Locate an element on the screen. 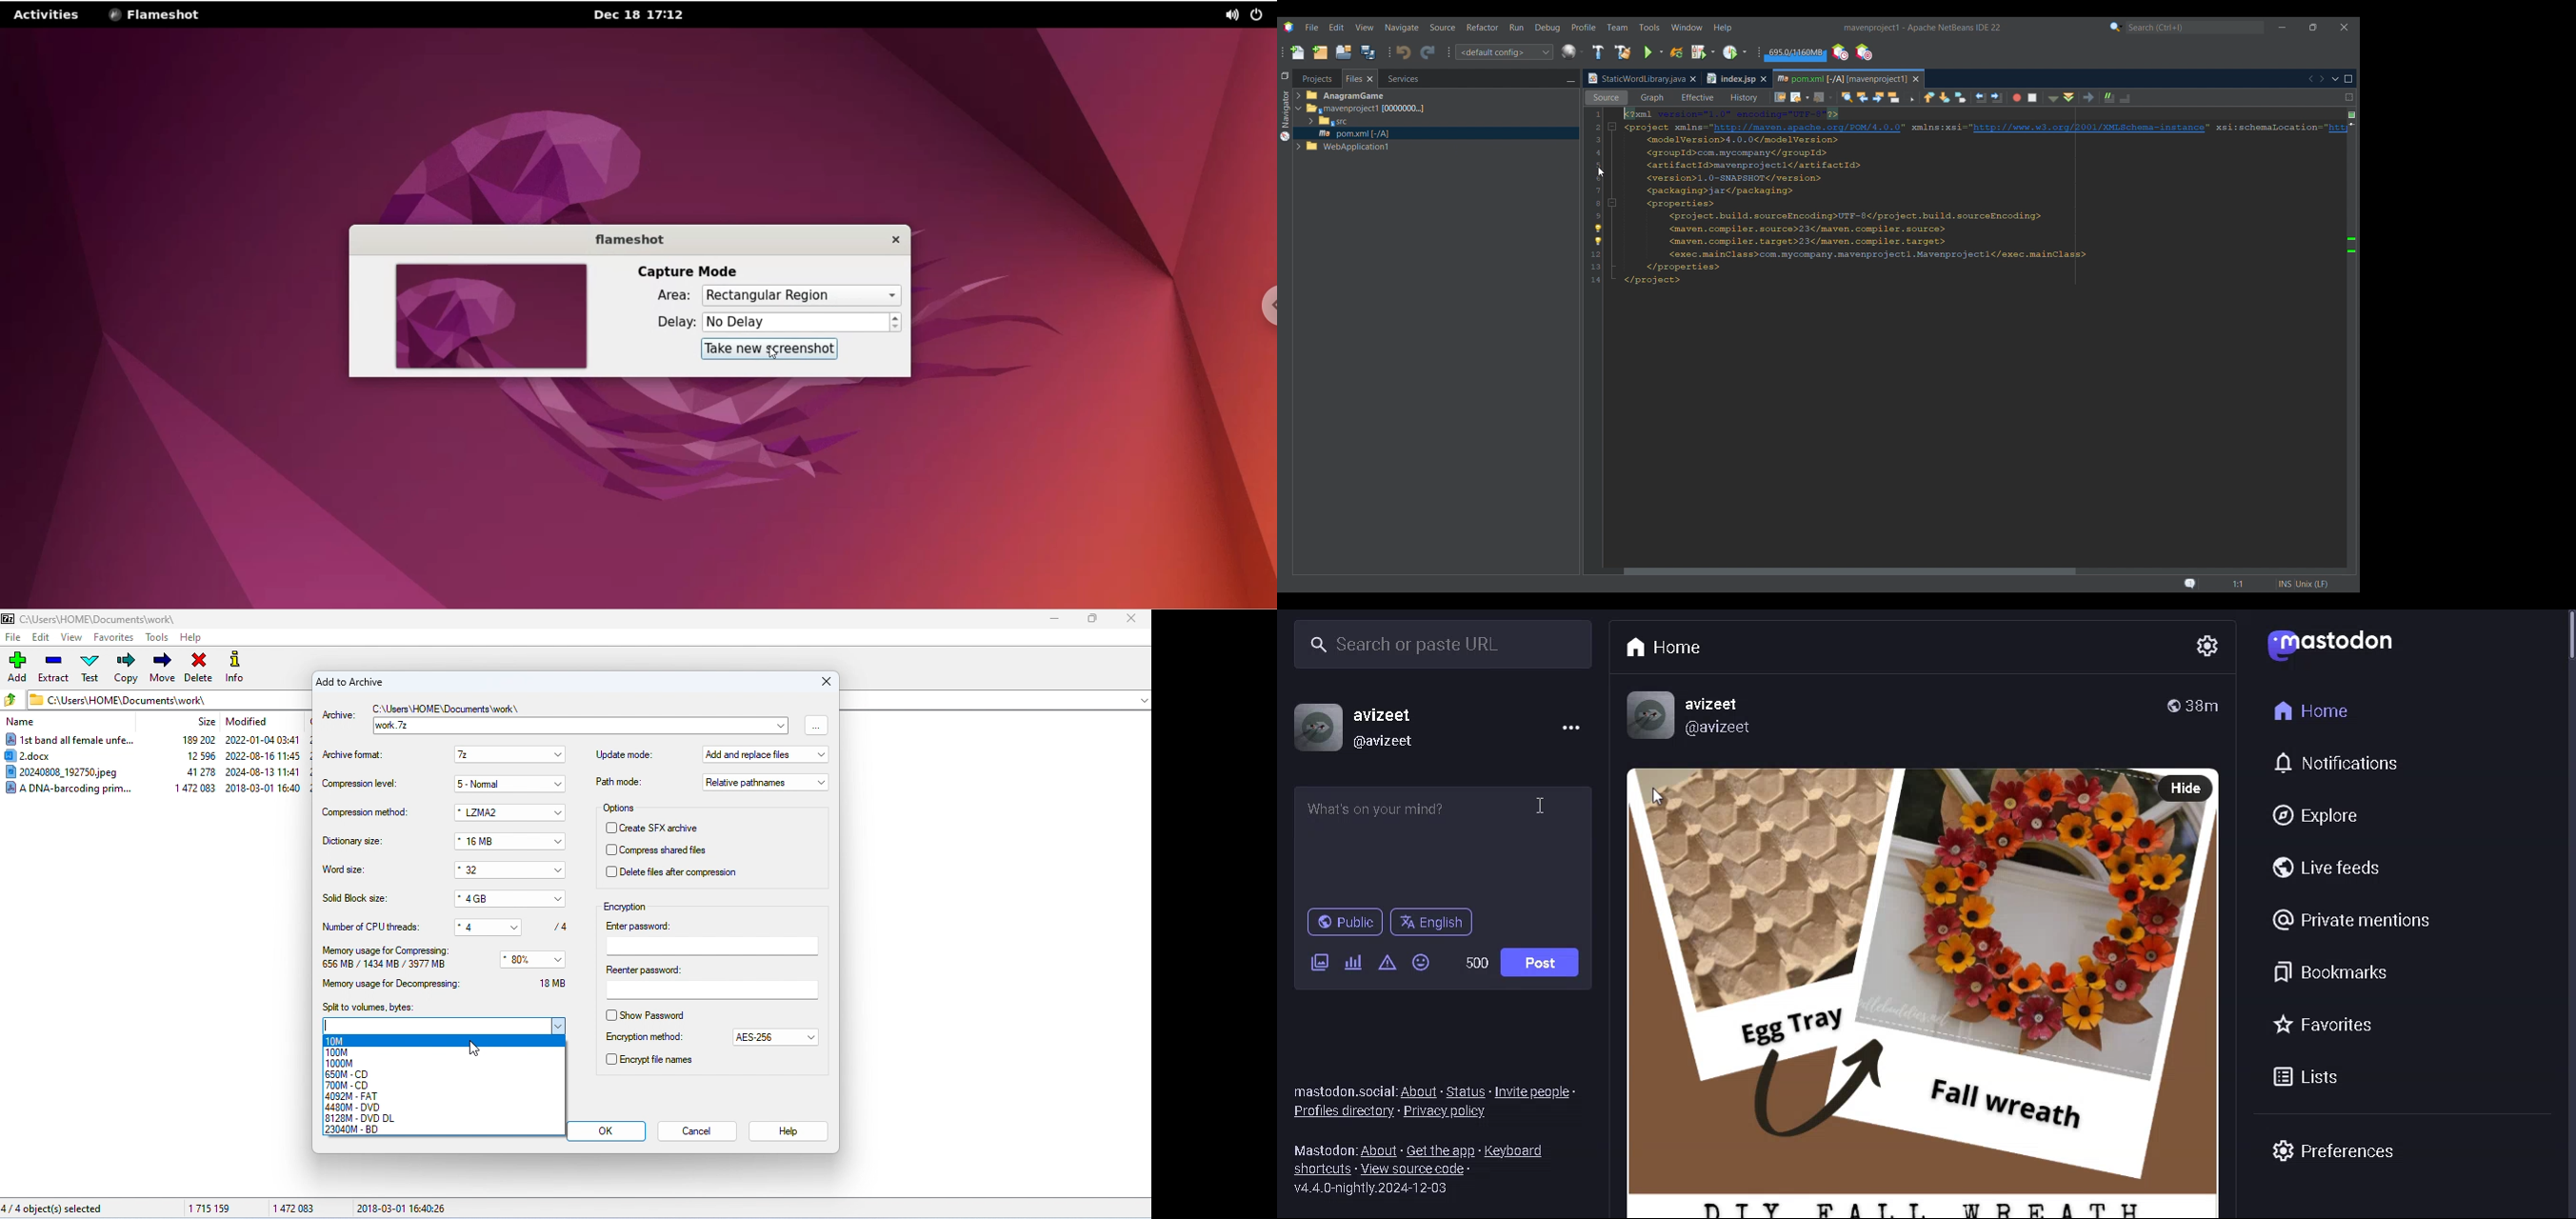 The image size is (2576, 1232). 80% is located at coordinates (523, 960).